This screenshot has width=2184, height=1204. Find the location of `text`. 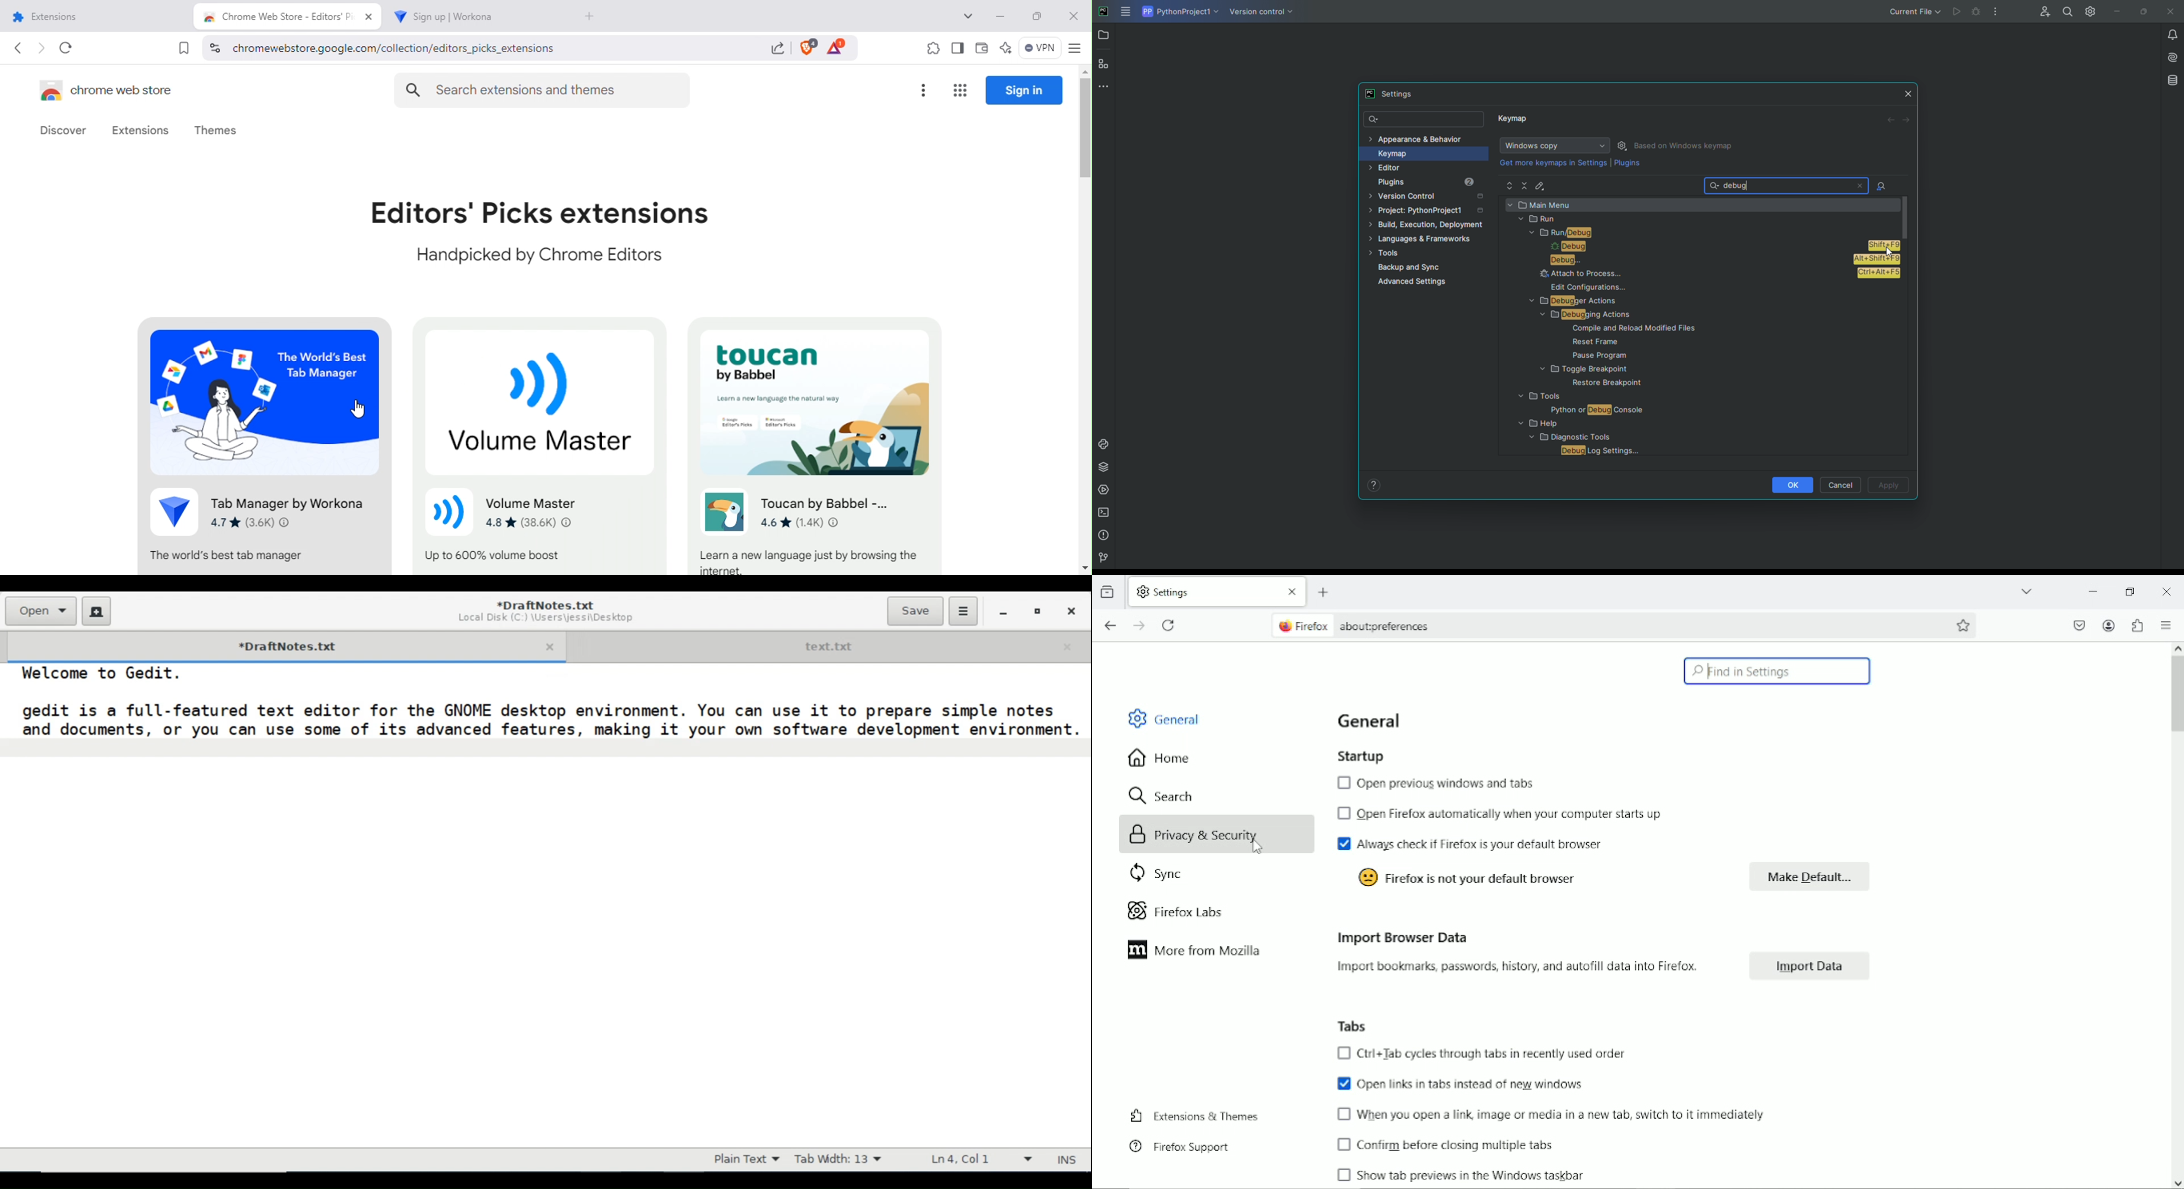

text is located at coordinates (1472, 1176).